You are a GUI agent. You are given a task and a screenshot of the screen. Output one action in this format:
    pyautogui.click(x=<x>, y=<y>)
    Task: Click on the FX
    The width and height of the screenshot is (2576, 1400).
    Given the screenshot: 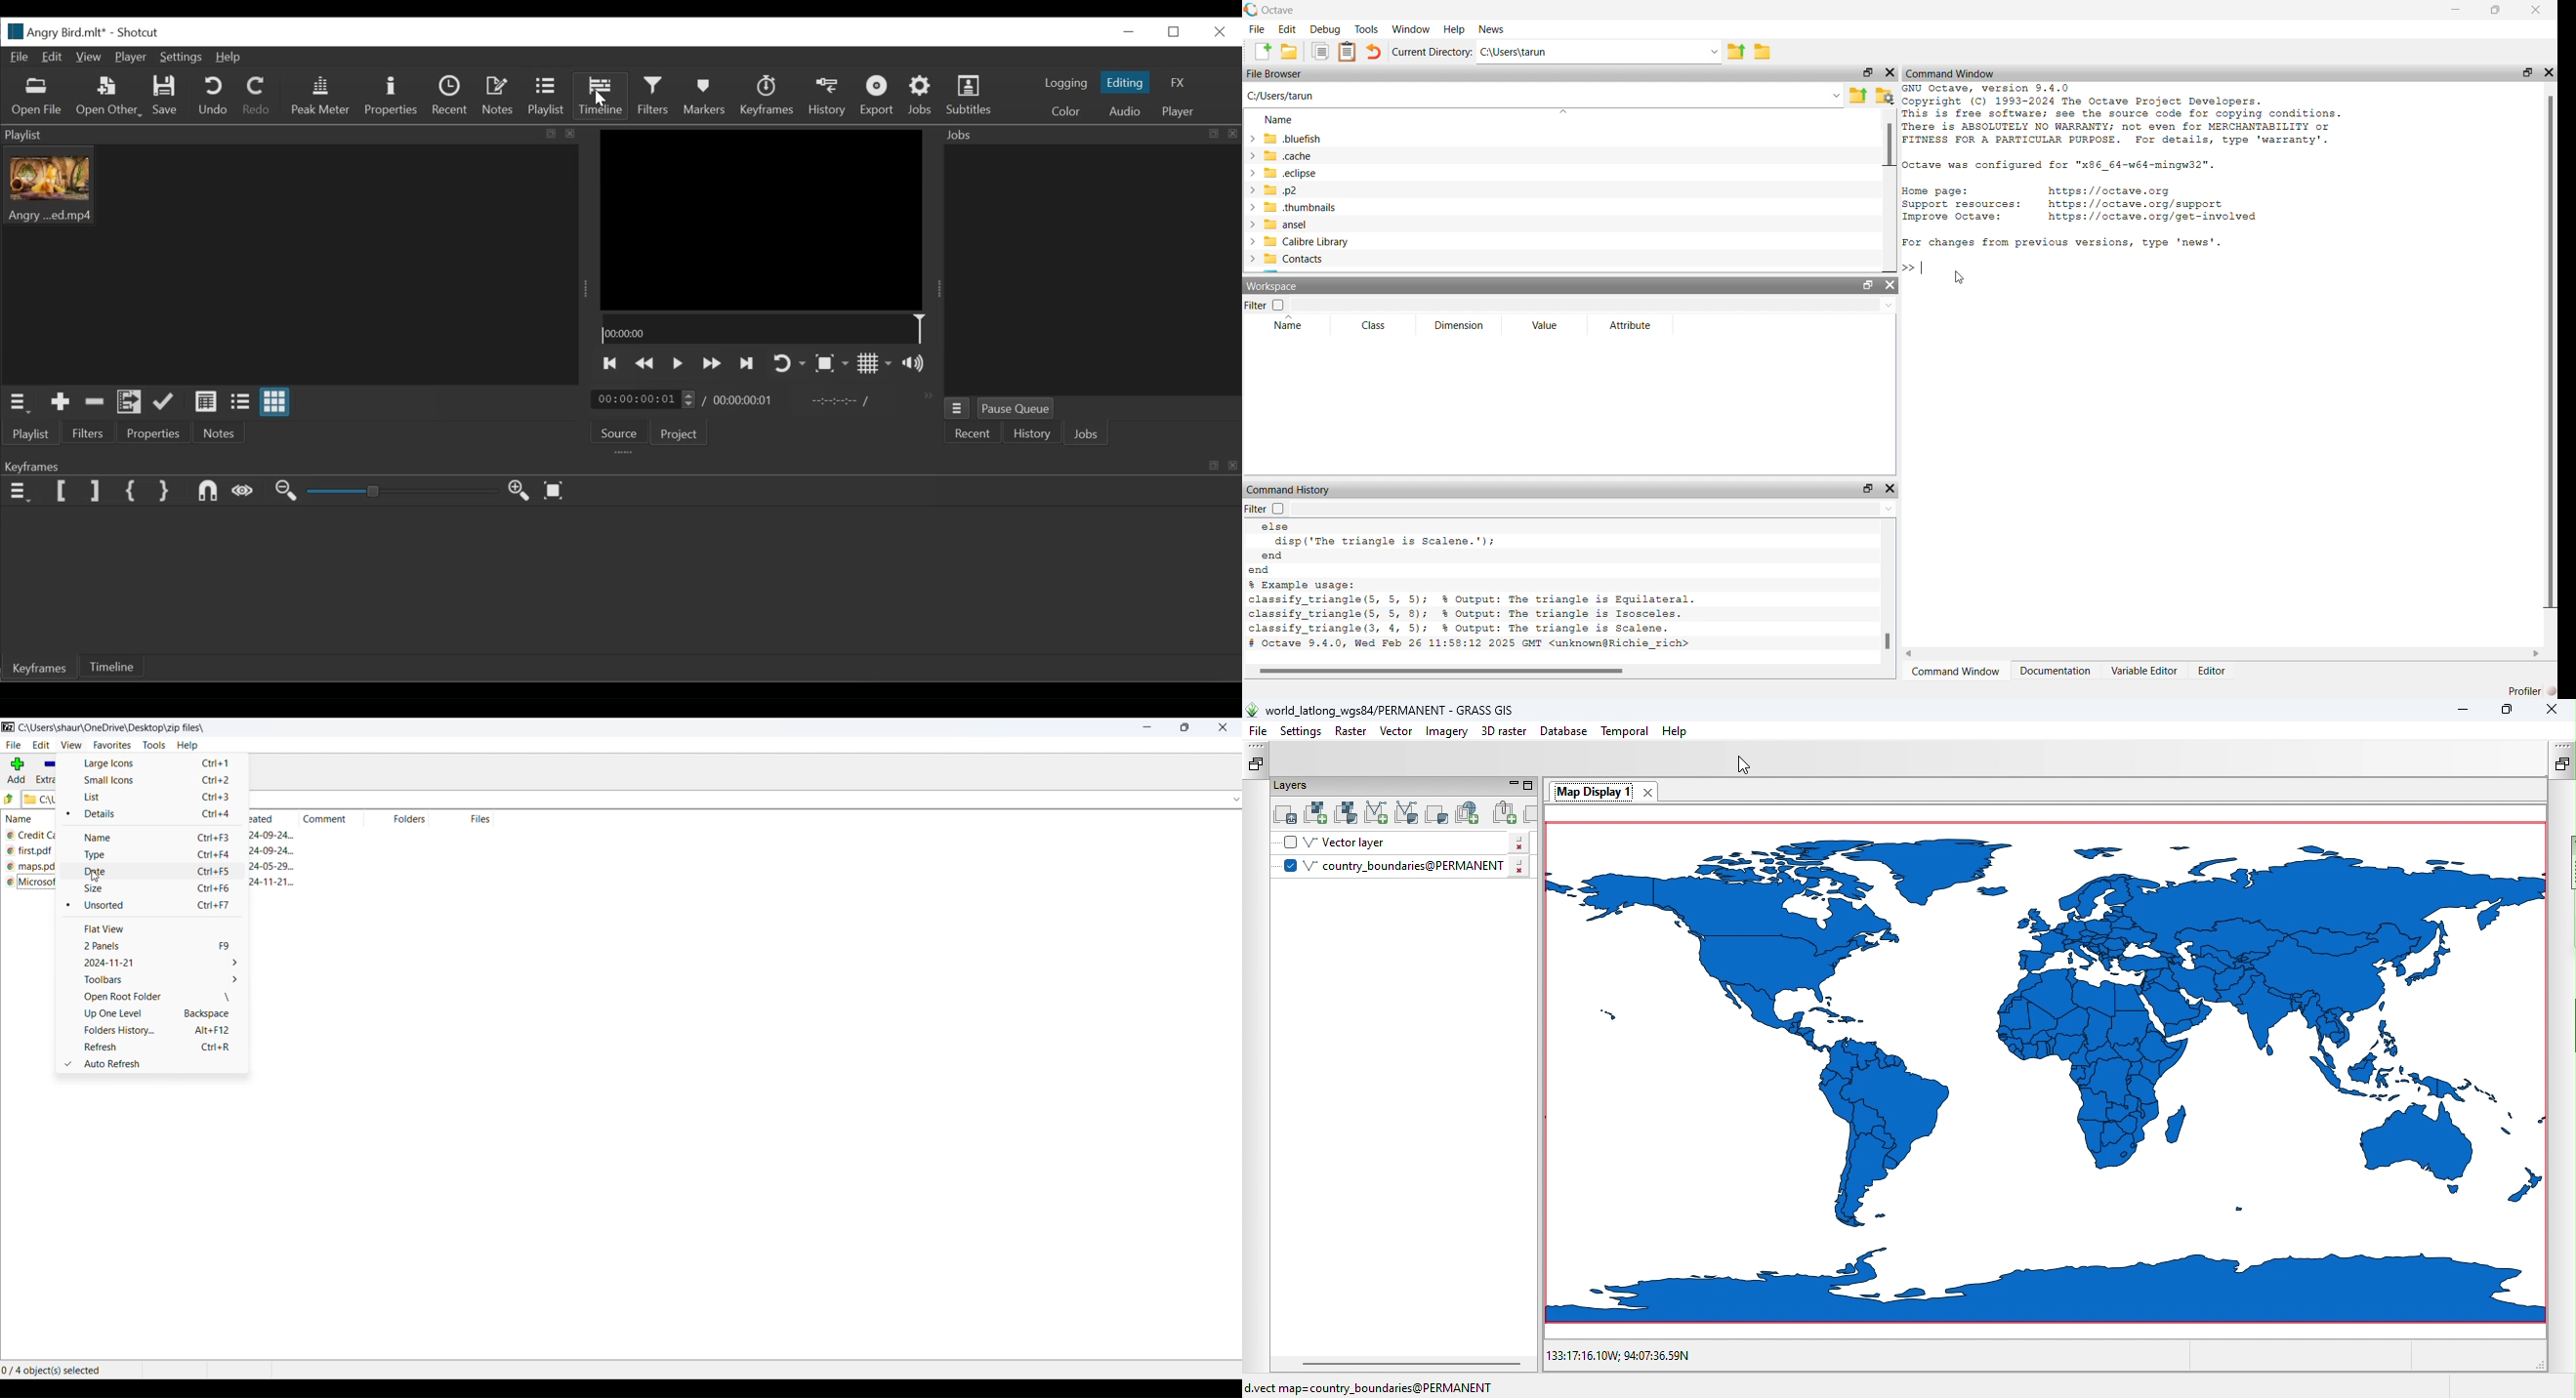 What is the action you would take?
    pyautogui.click(x=1182, y=84)
    